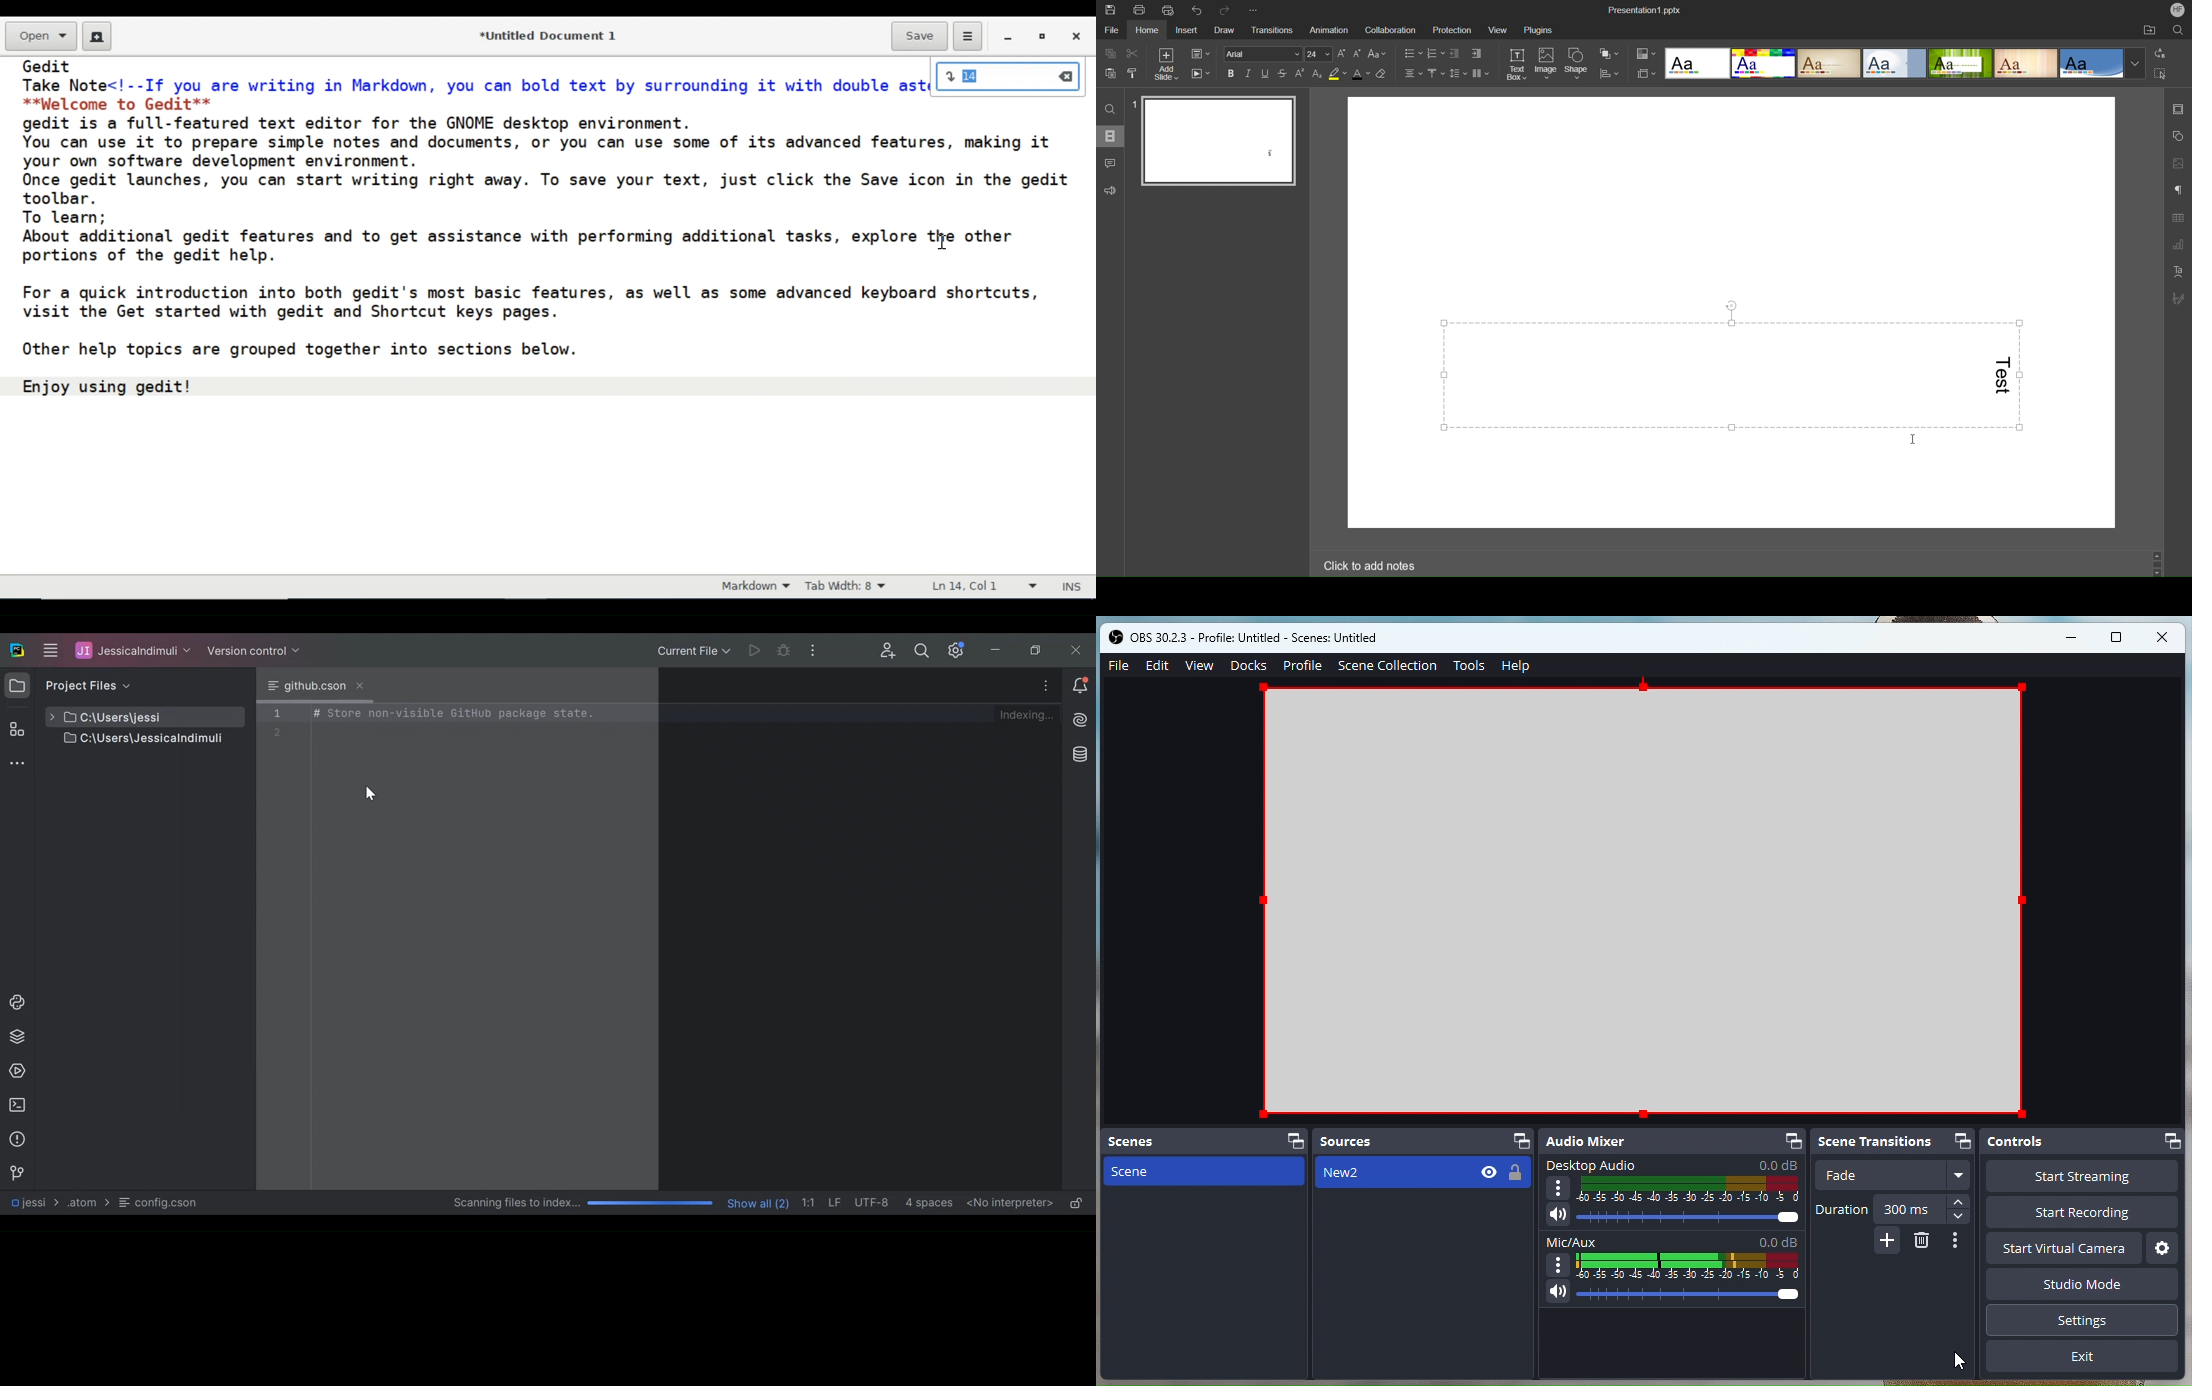 This screenshot has height=1400, width=2212. I want to click on Select, so click(2161, 74).